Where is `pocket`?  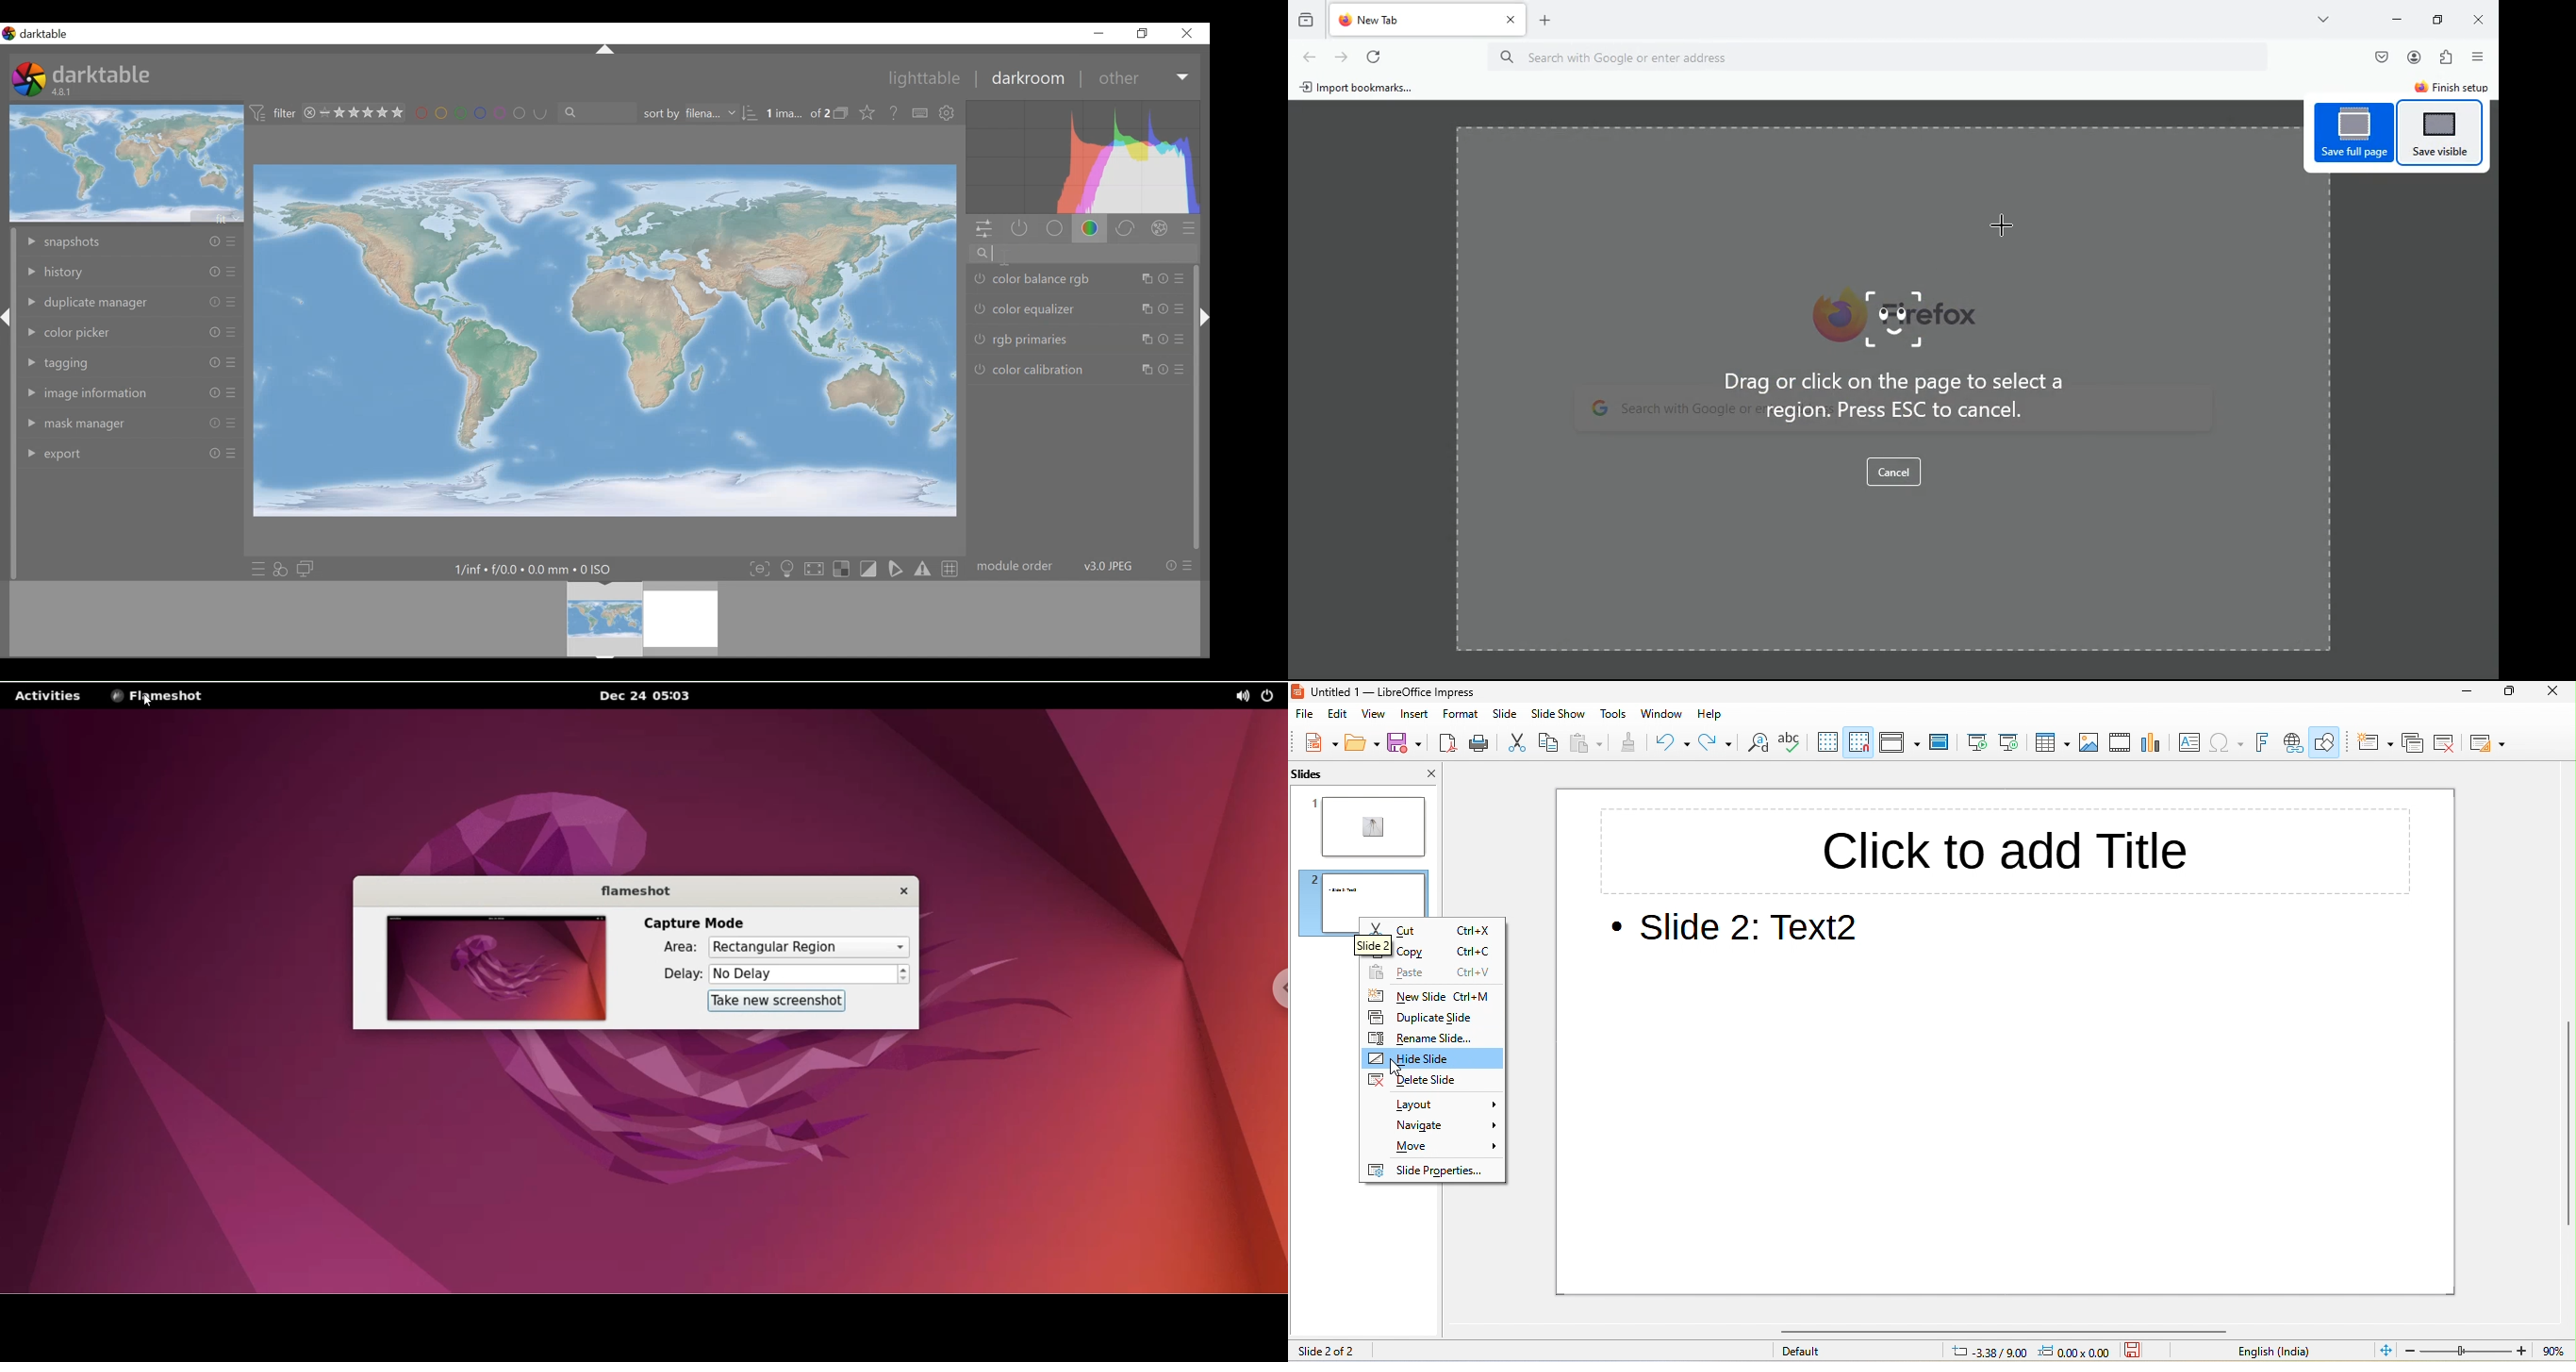 pocket is located at coordinates (2380, 59).